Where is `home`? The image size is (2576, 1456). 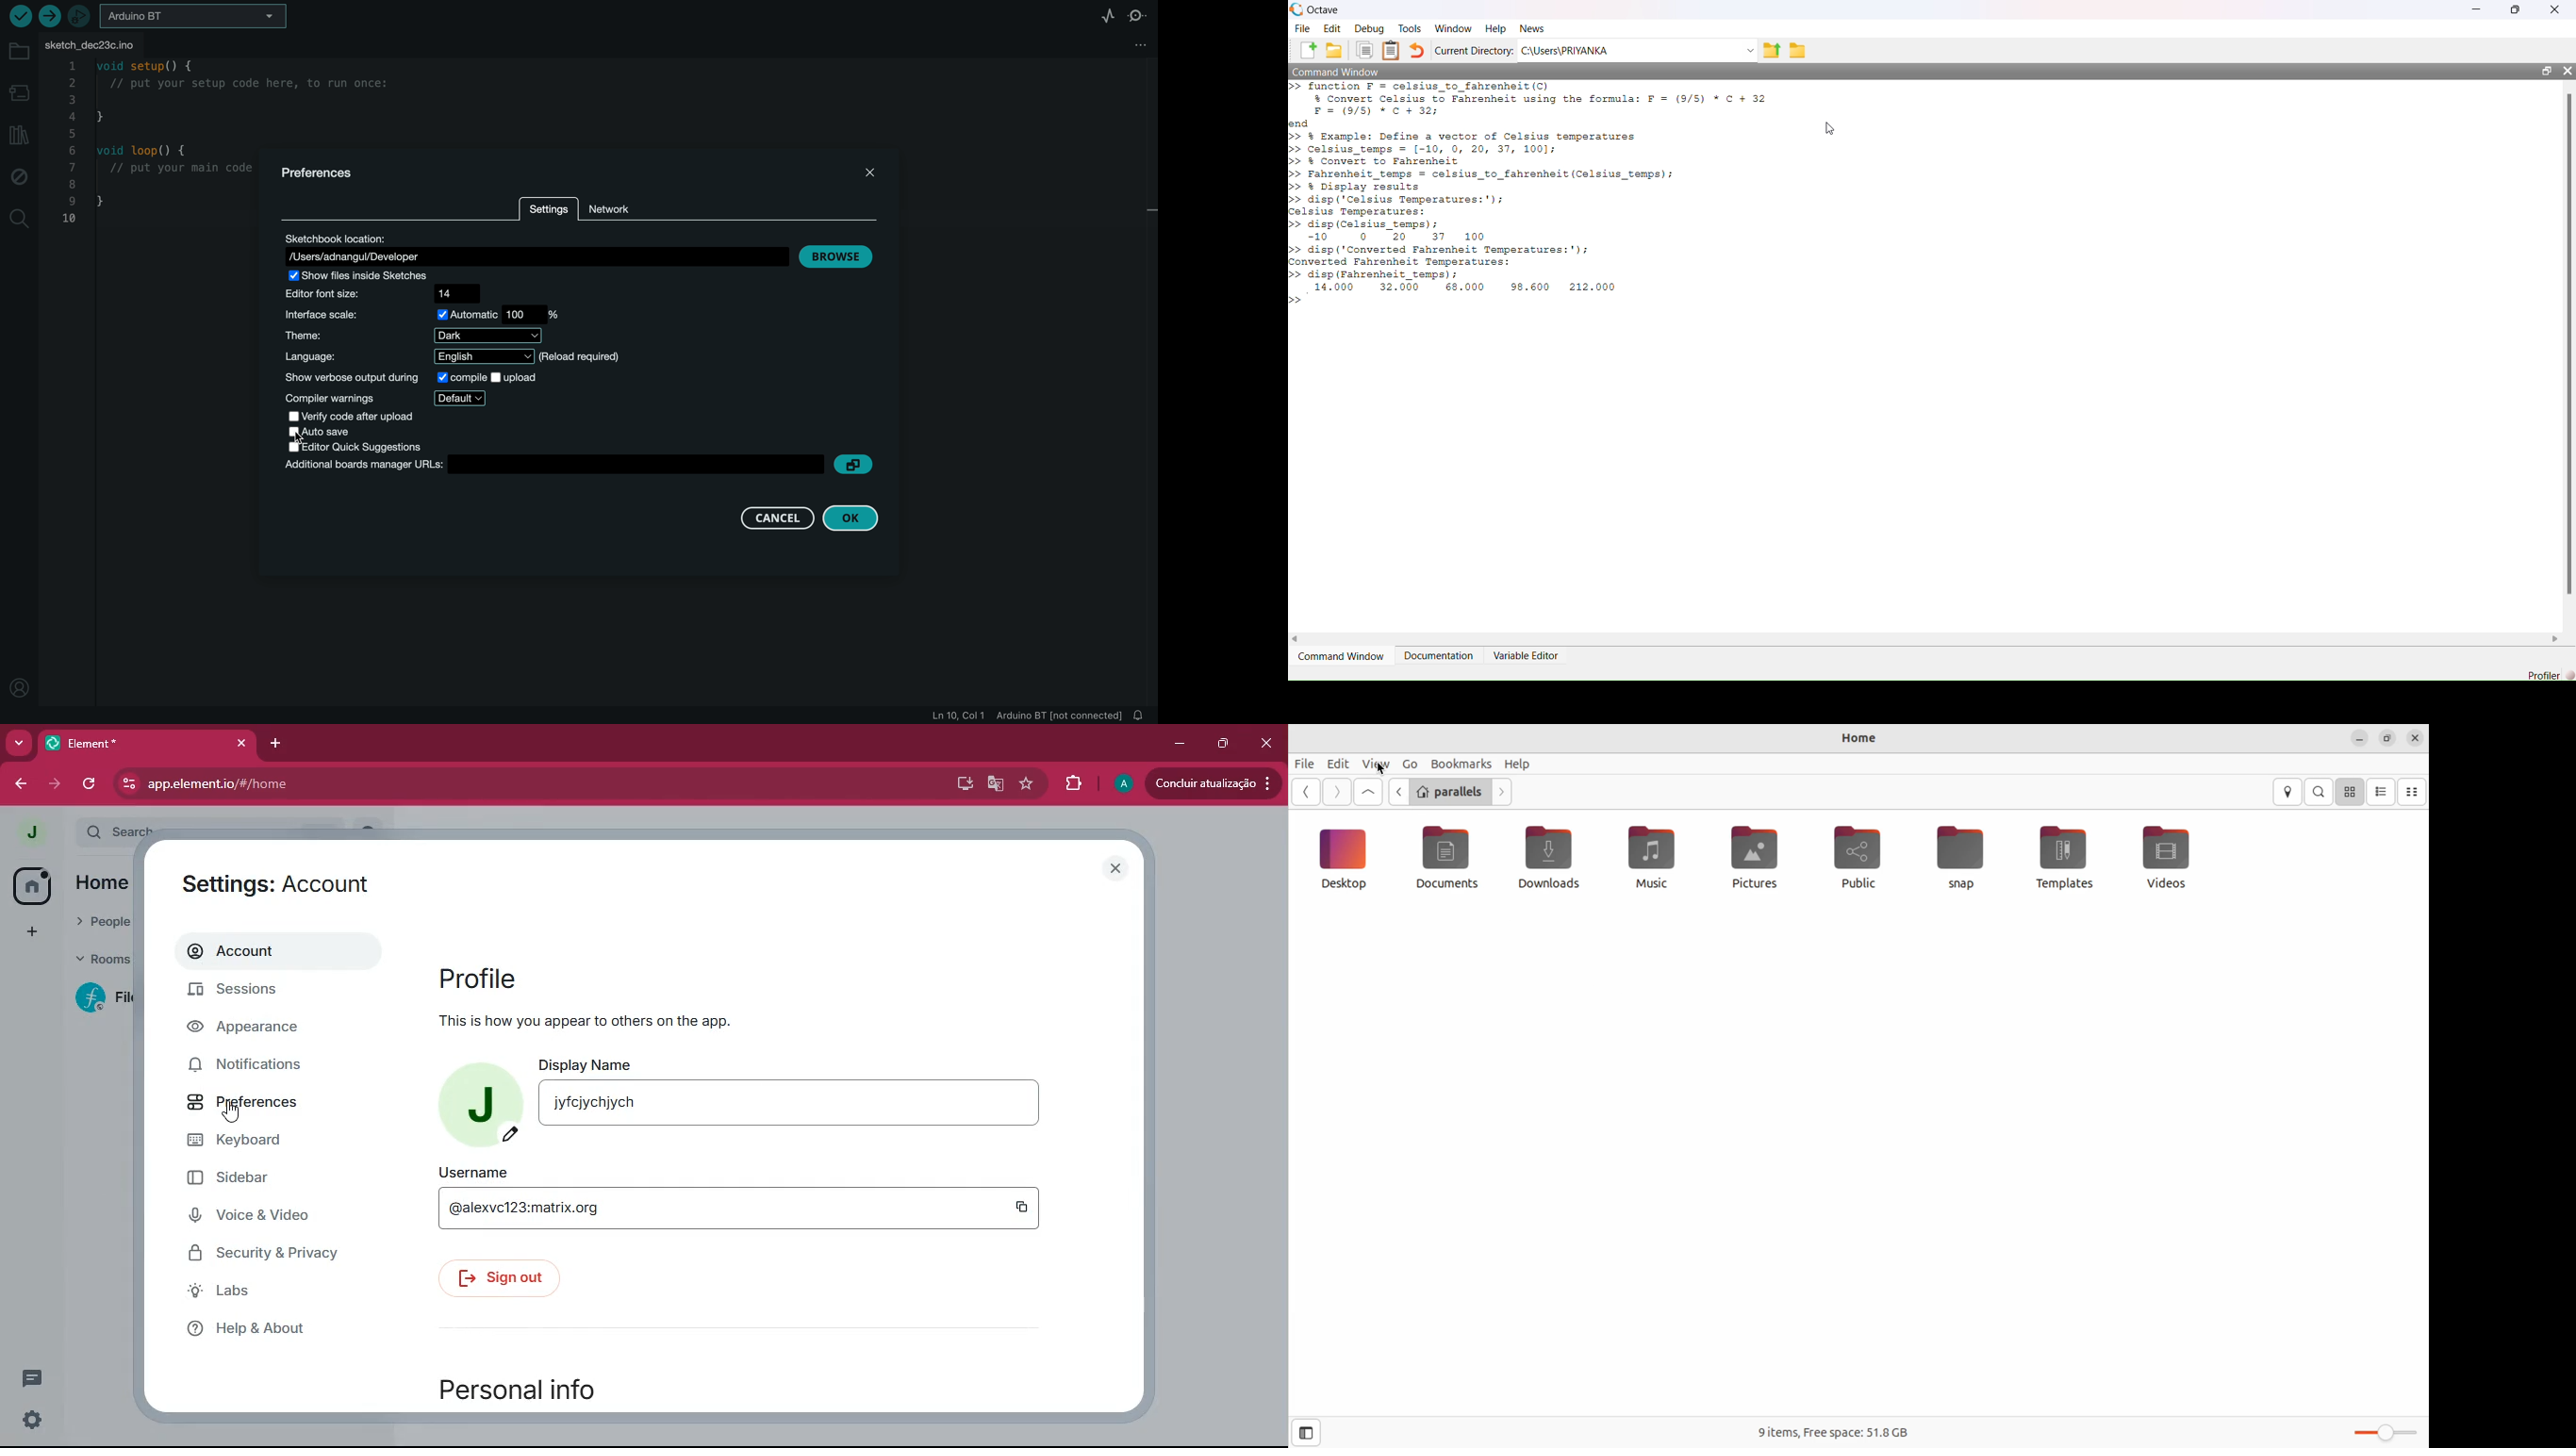
home is located at coordinates (105, 881).